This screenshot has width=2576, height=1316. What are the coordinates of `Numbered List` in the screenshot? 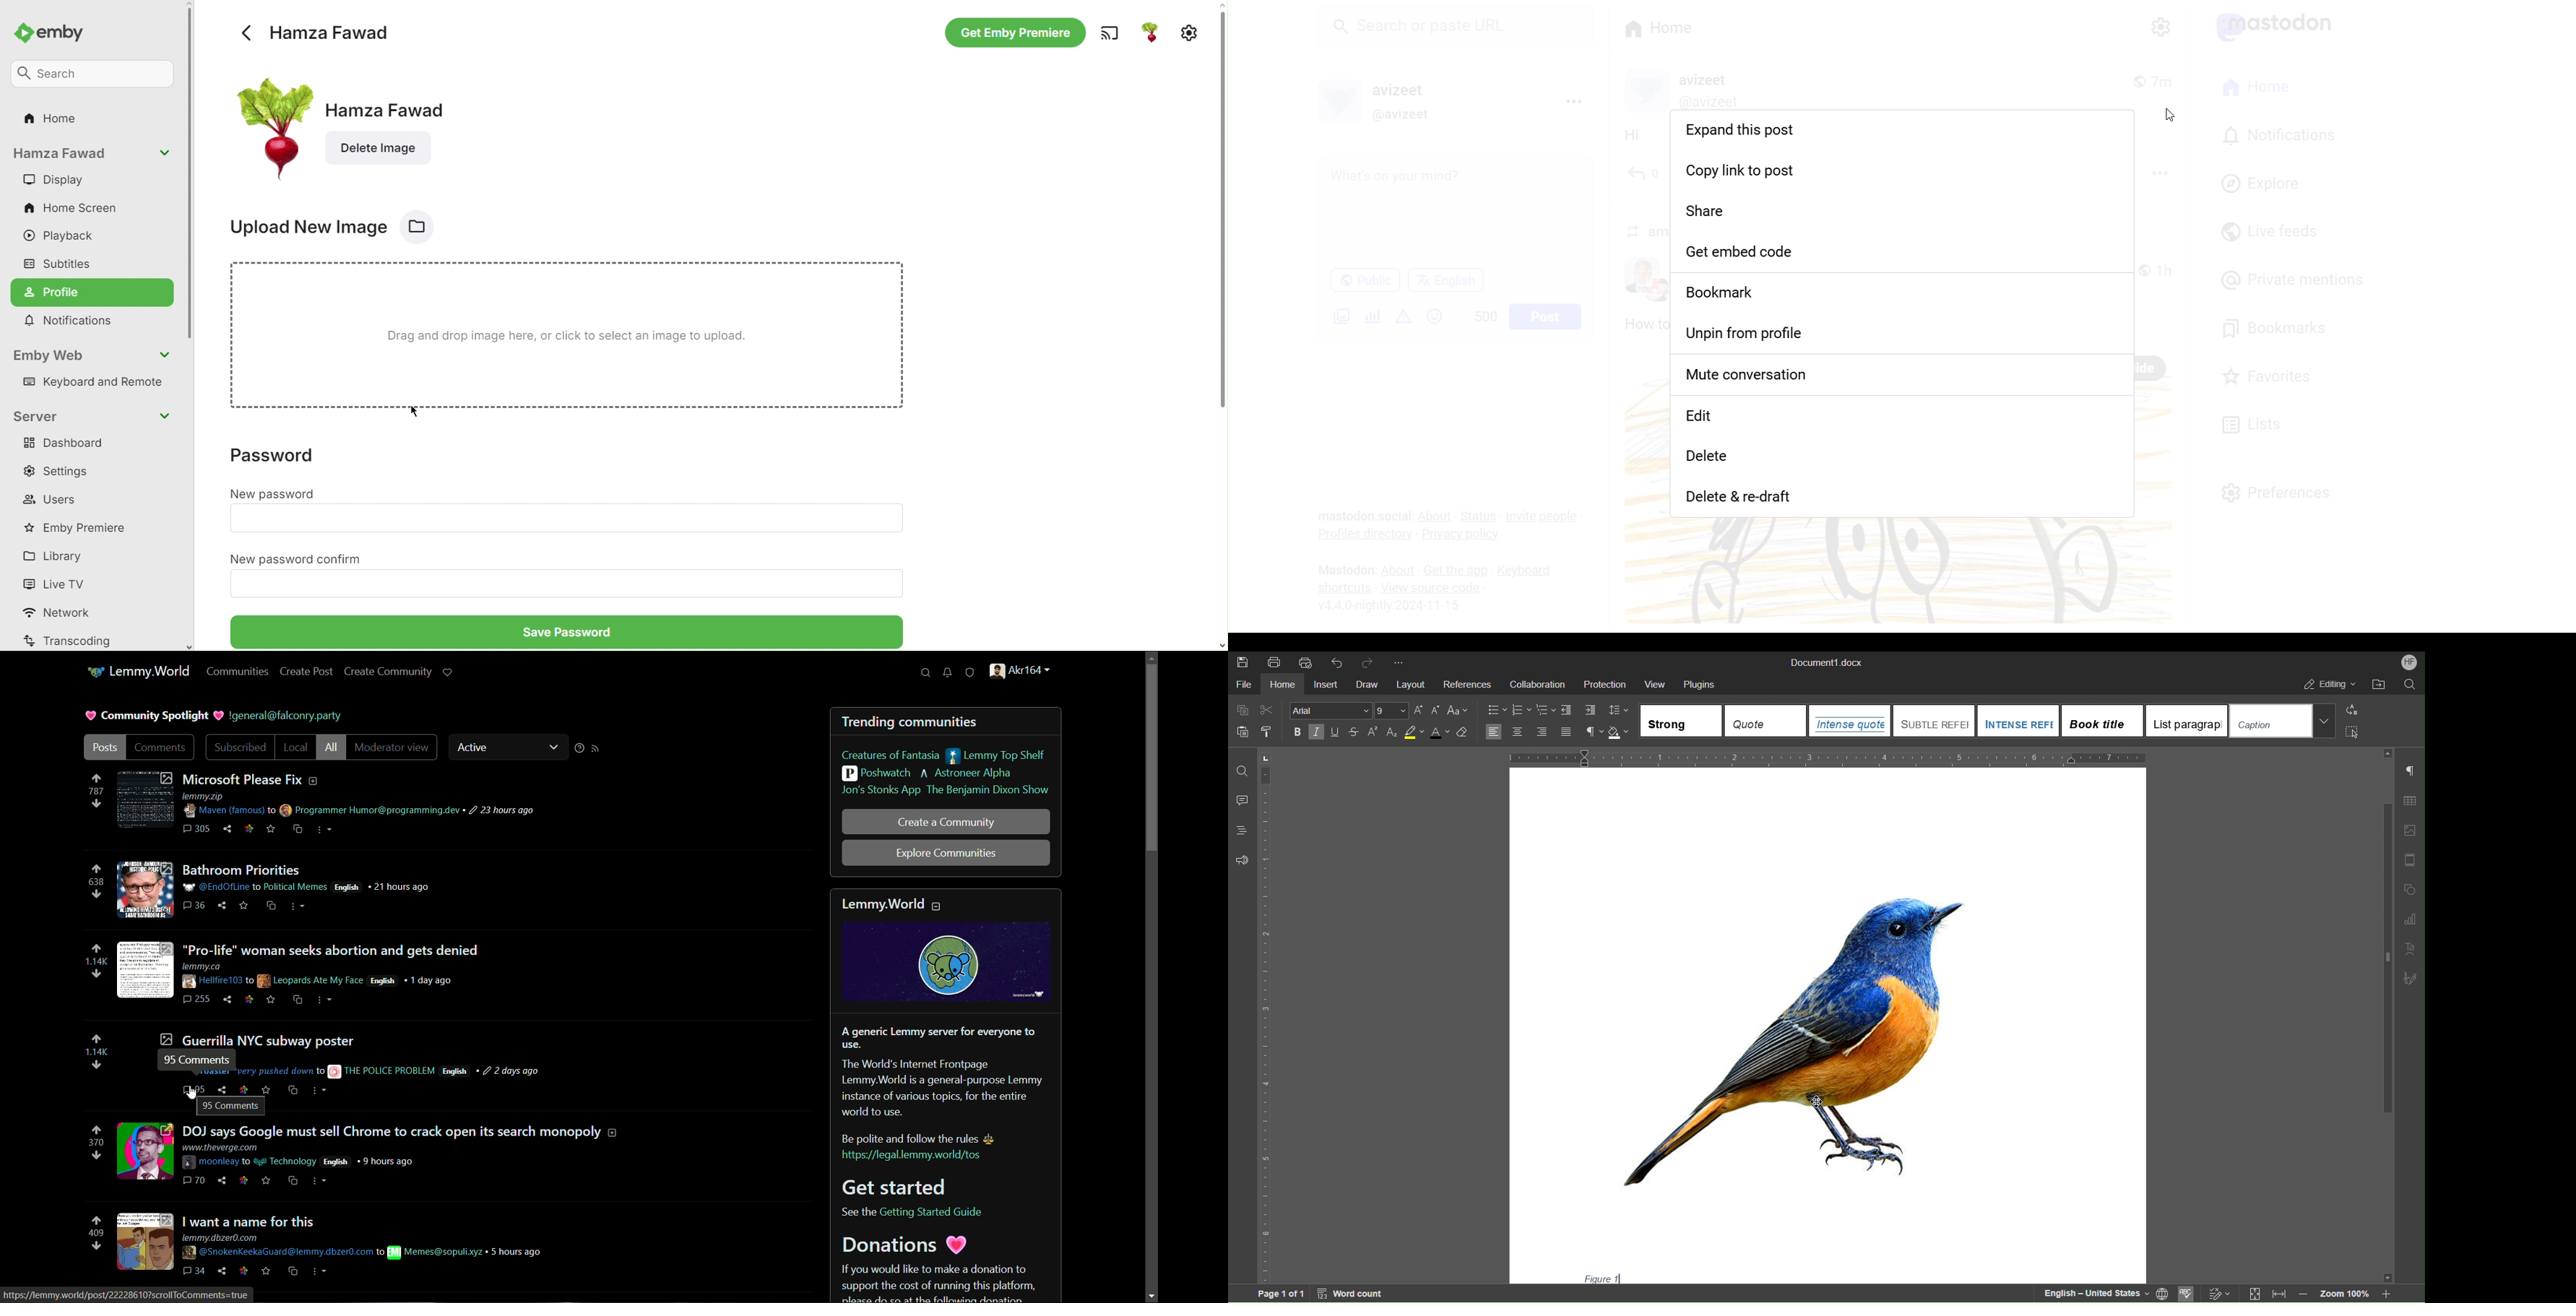 It's located at (1522, 710).